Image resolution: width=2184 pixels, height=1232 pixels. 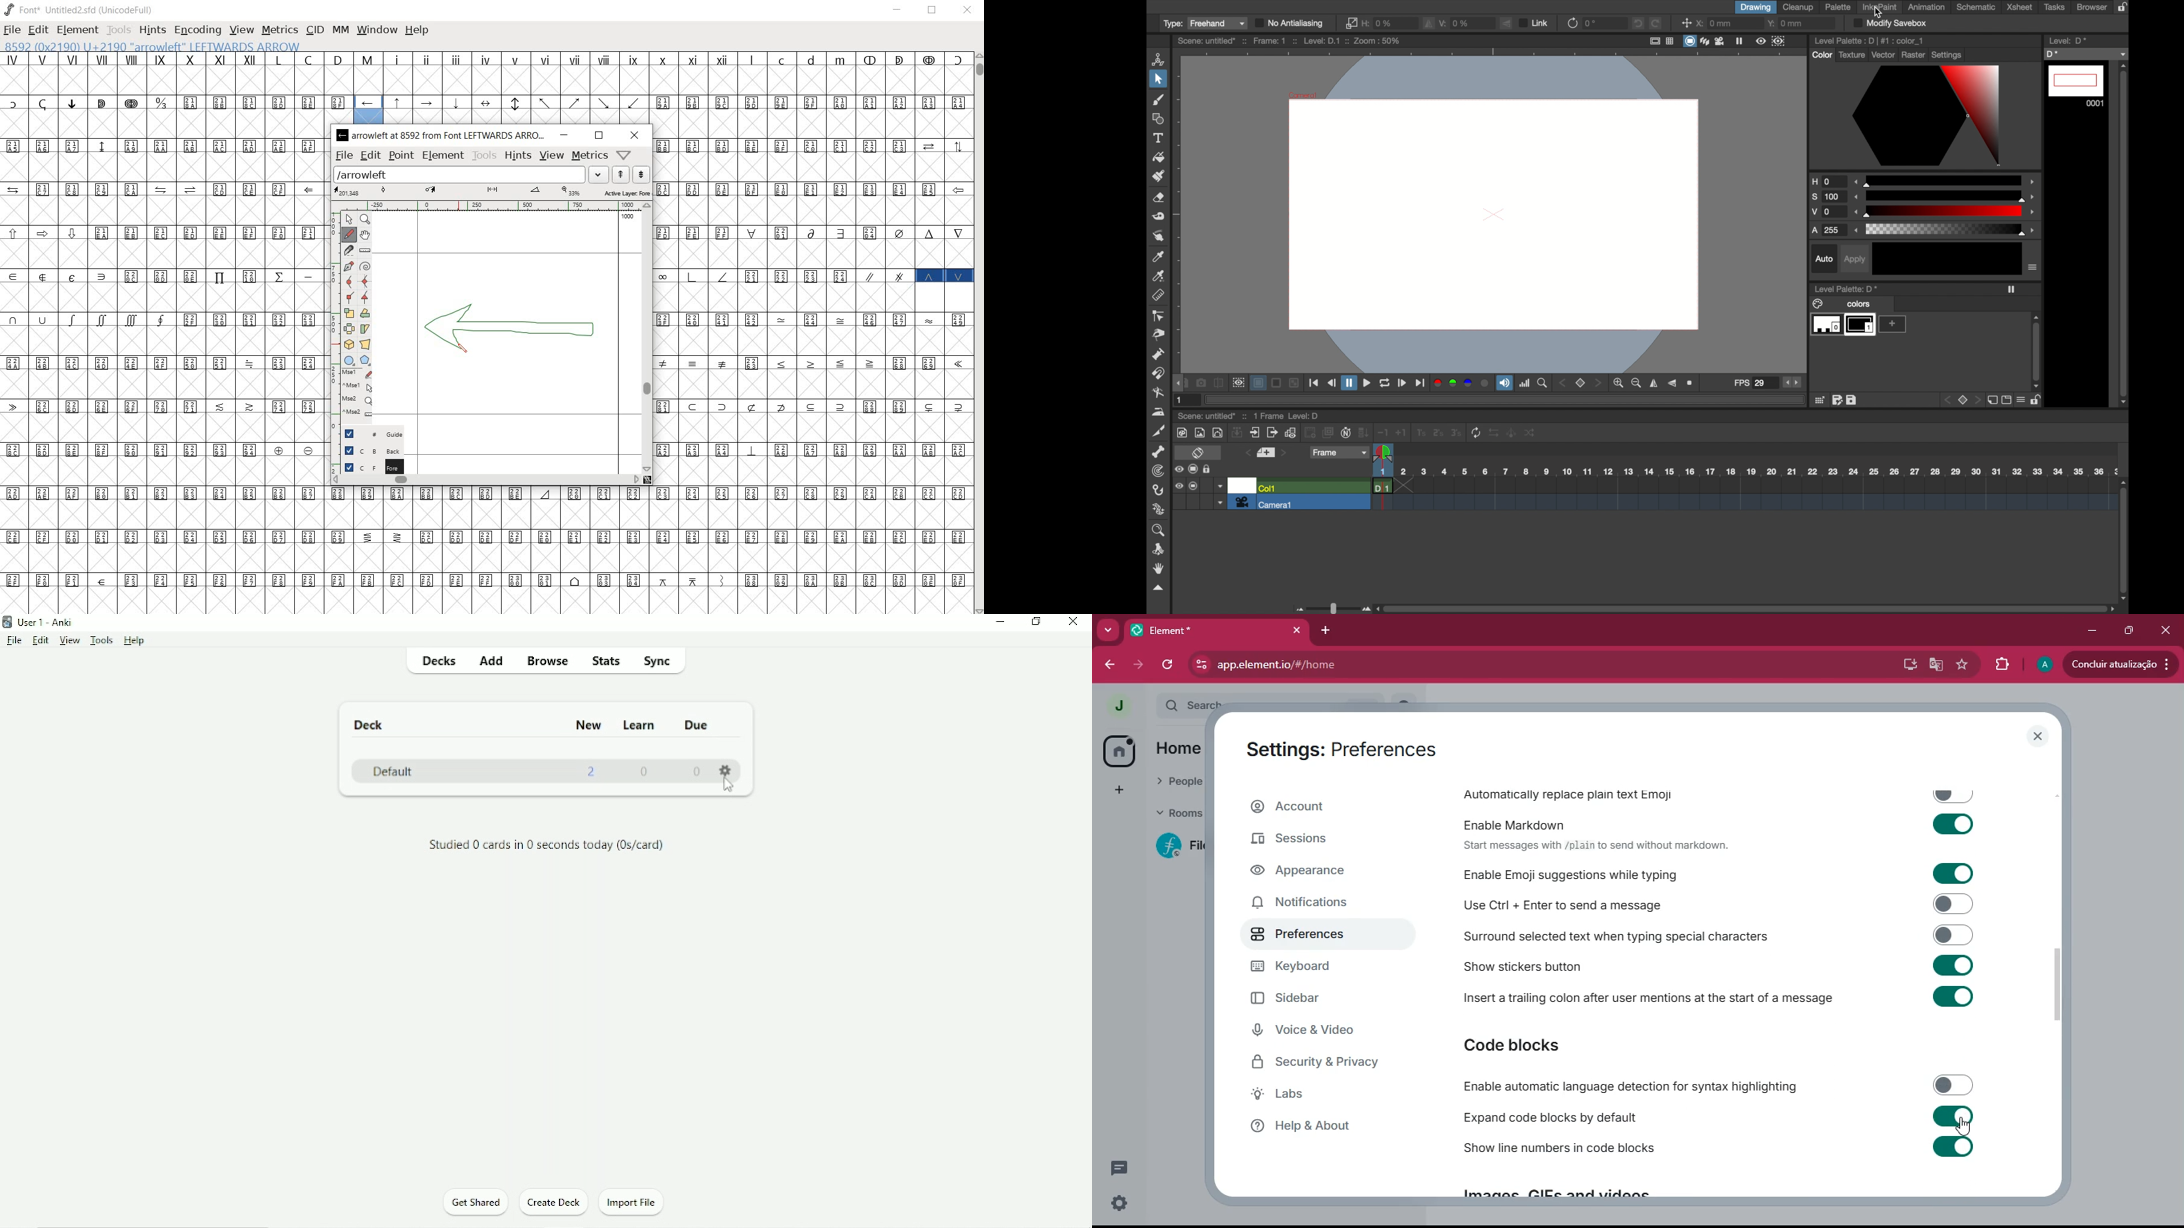 What do you see at coordinates (1323, 1131) in the screenshot?
I see `help` at bounding box center [1323, 1131].